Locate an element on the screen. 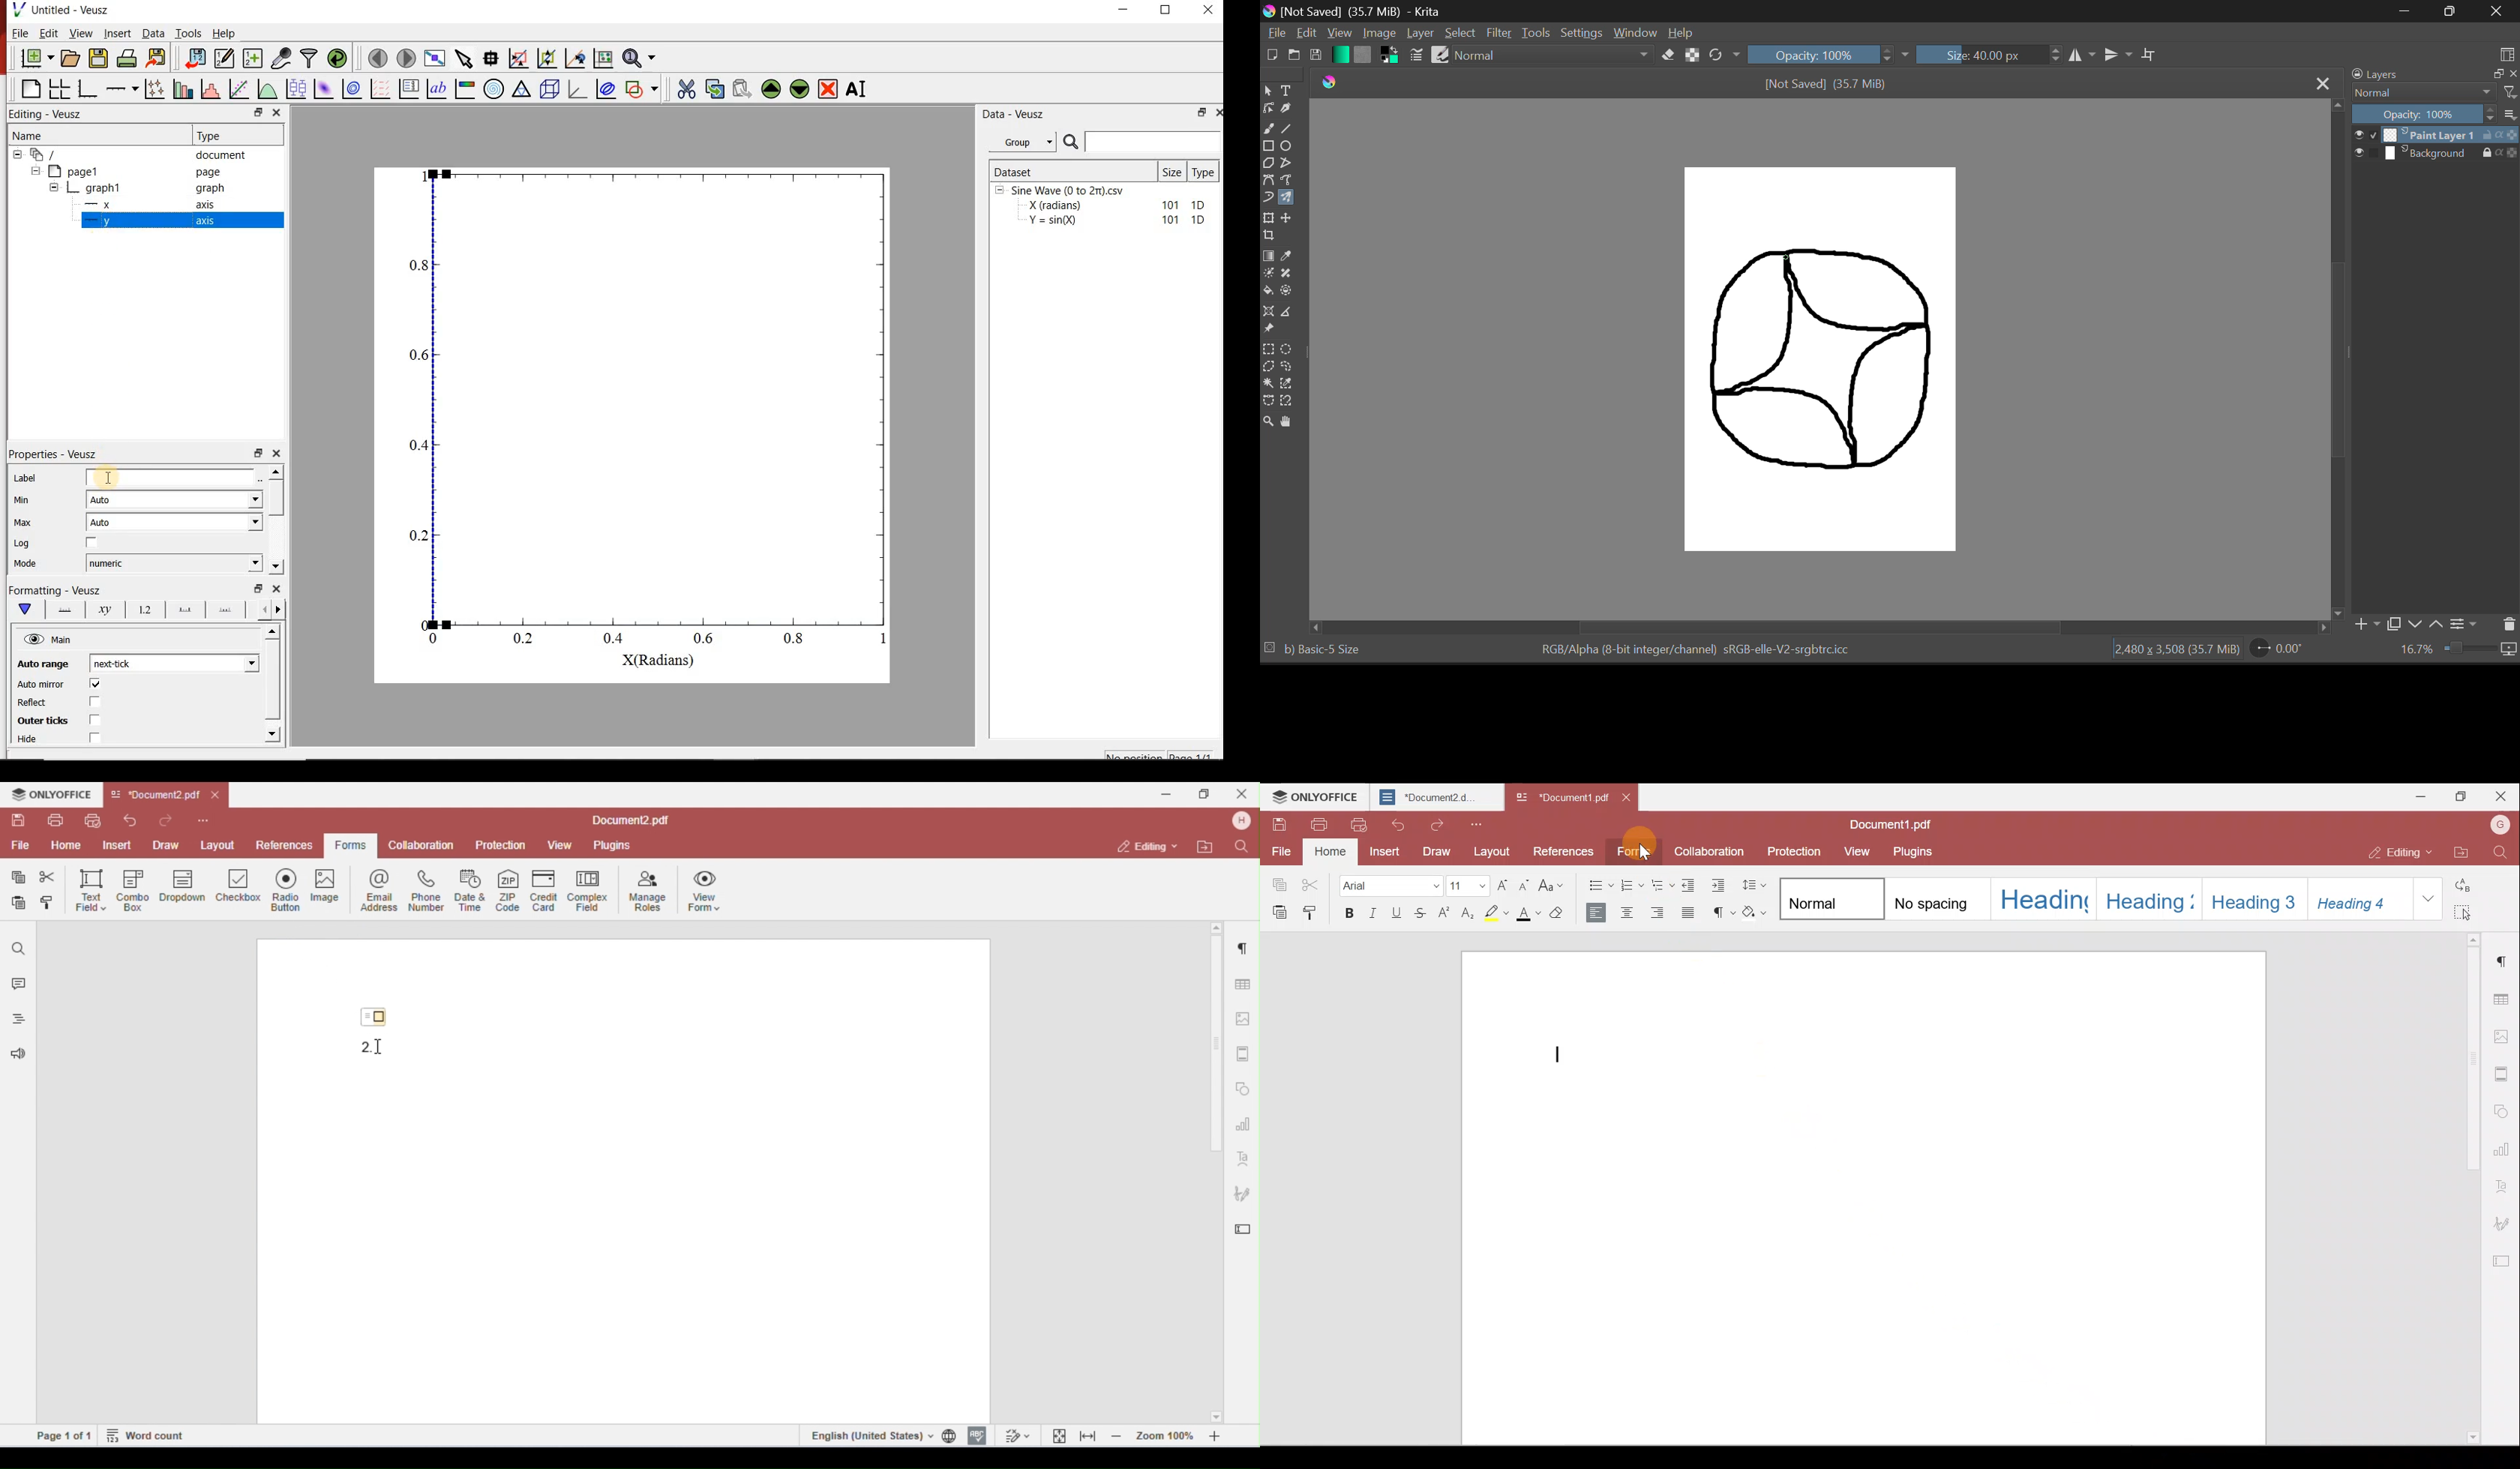  Collaboration is located at coordinates (1713, 850).